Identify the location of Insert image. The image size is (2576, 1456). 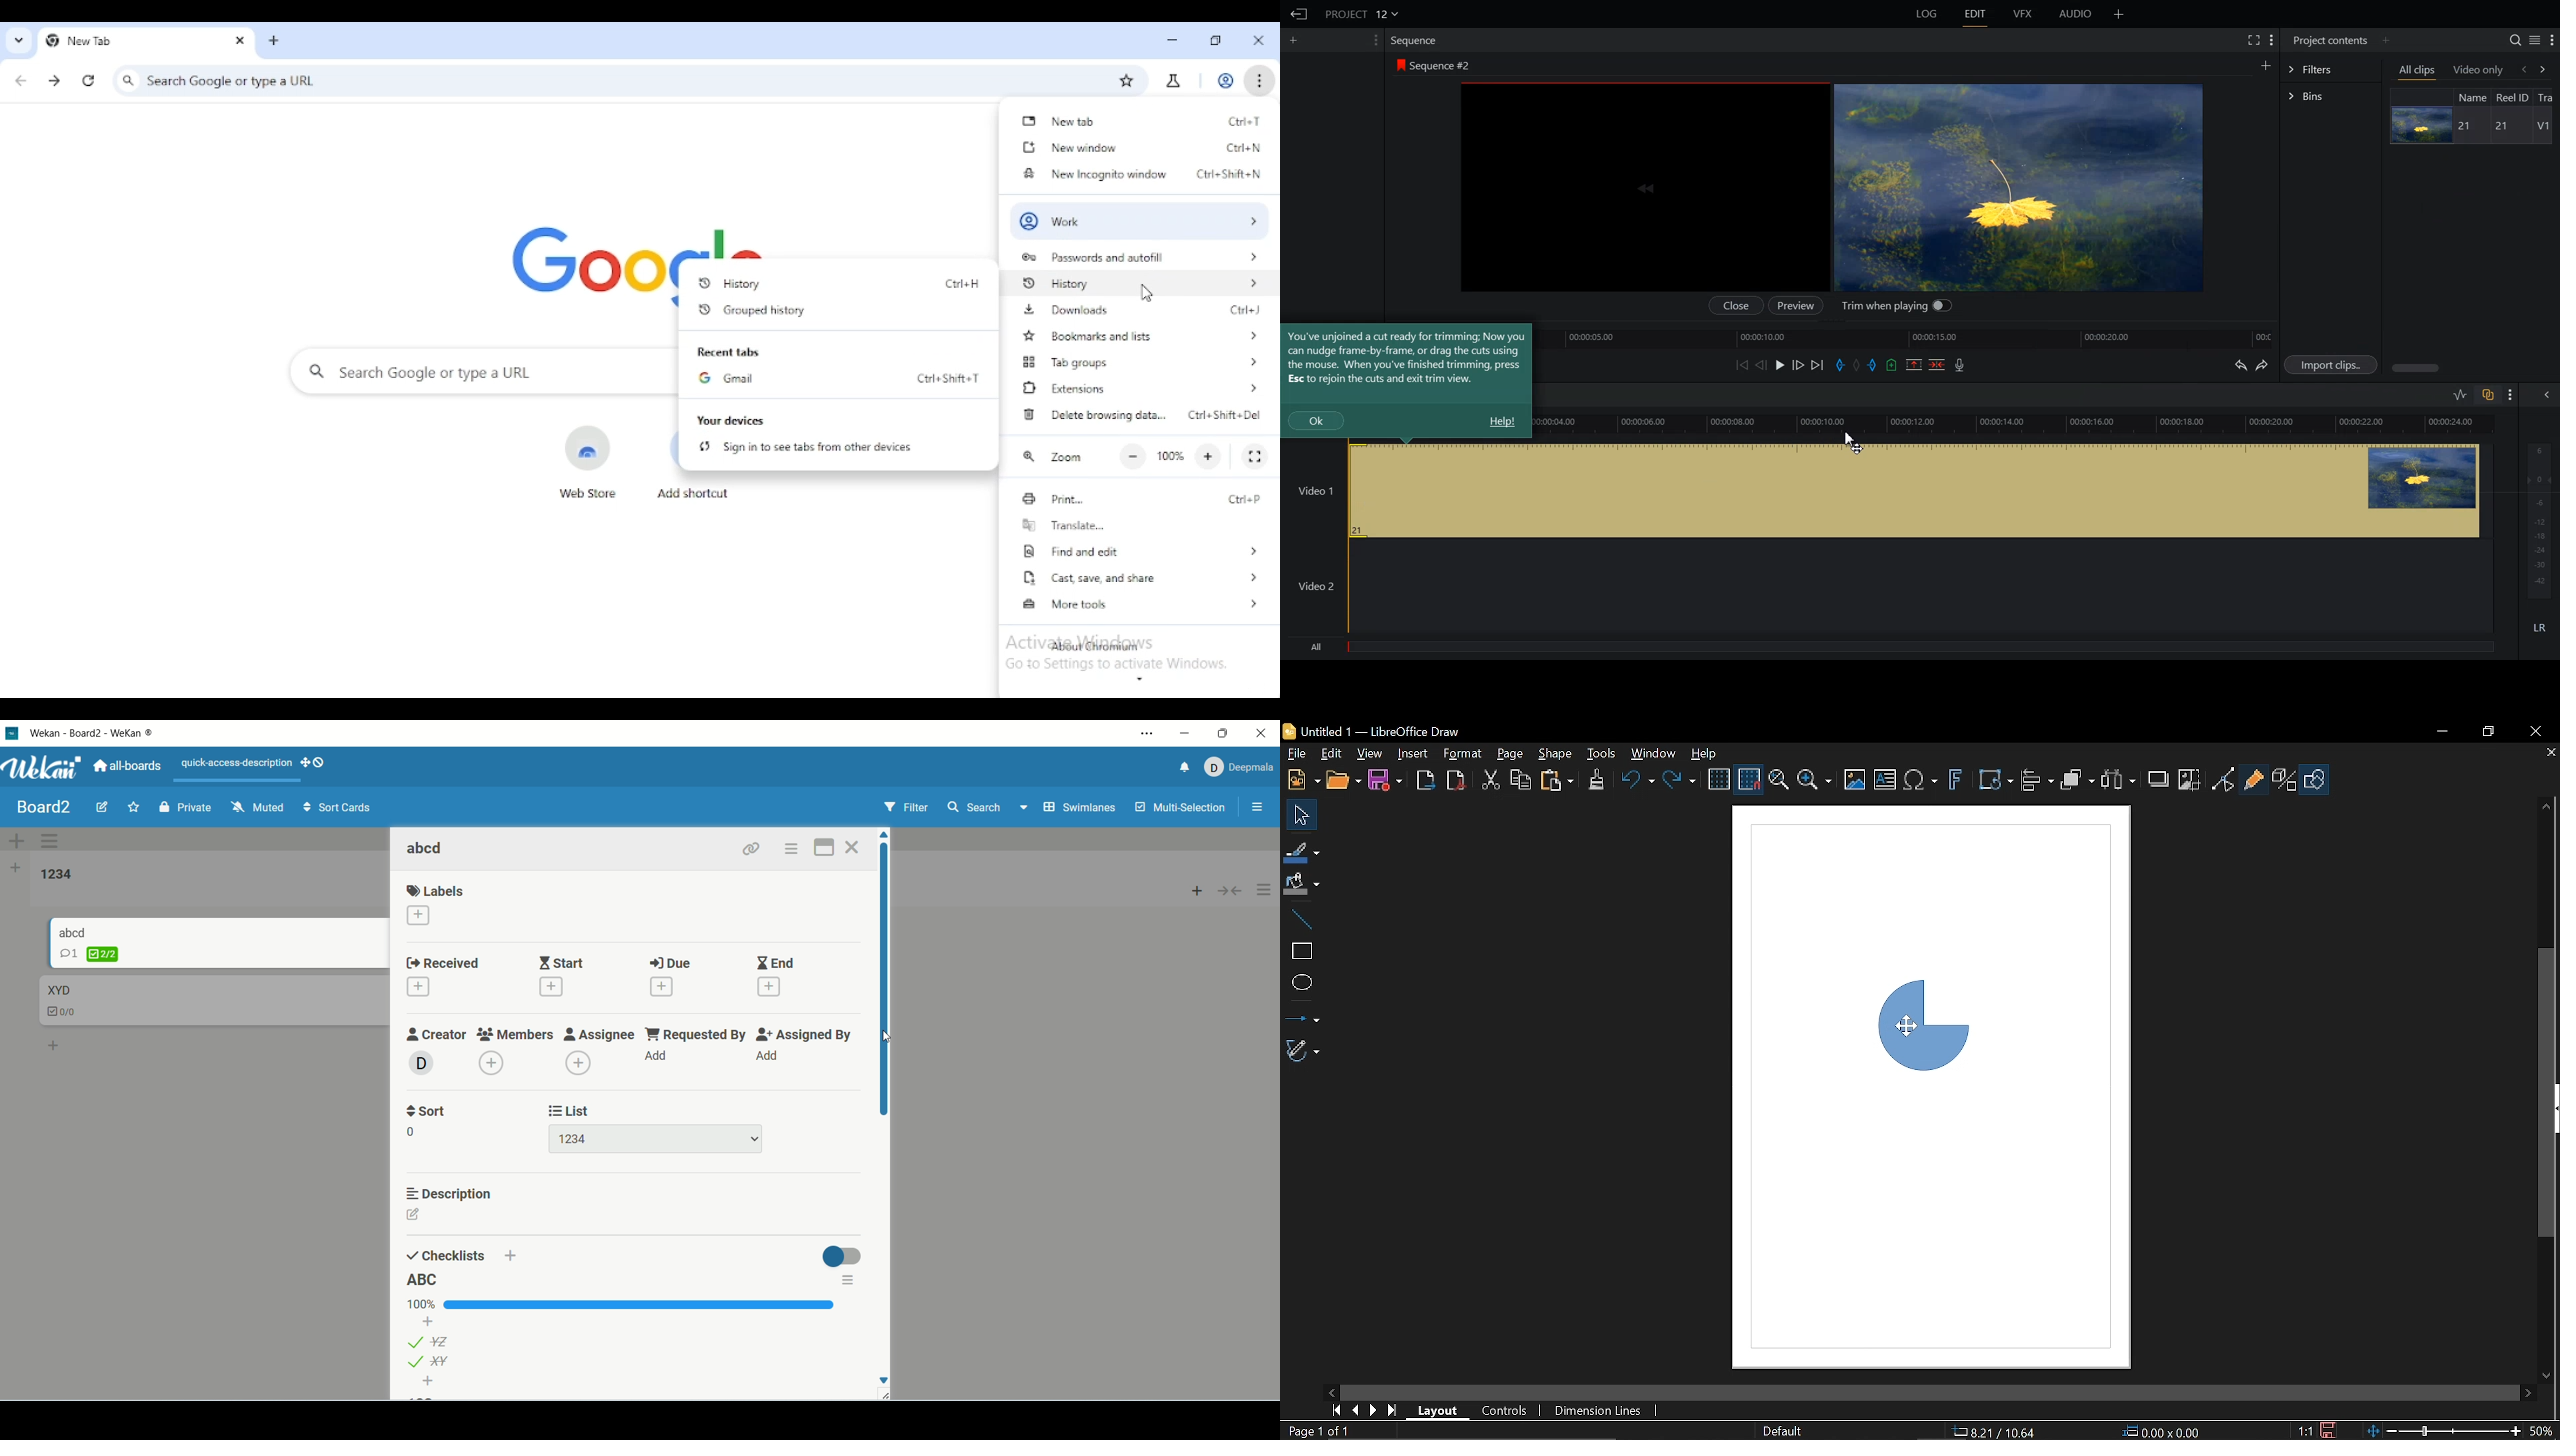
(1855, 779).